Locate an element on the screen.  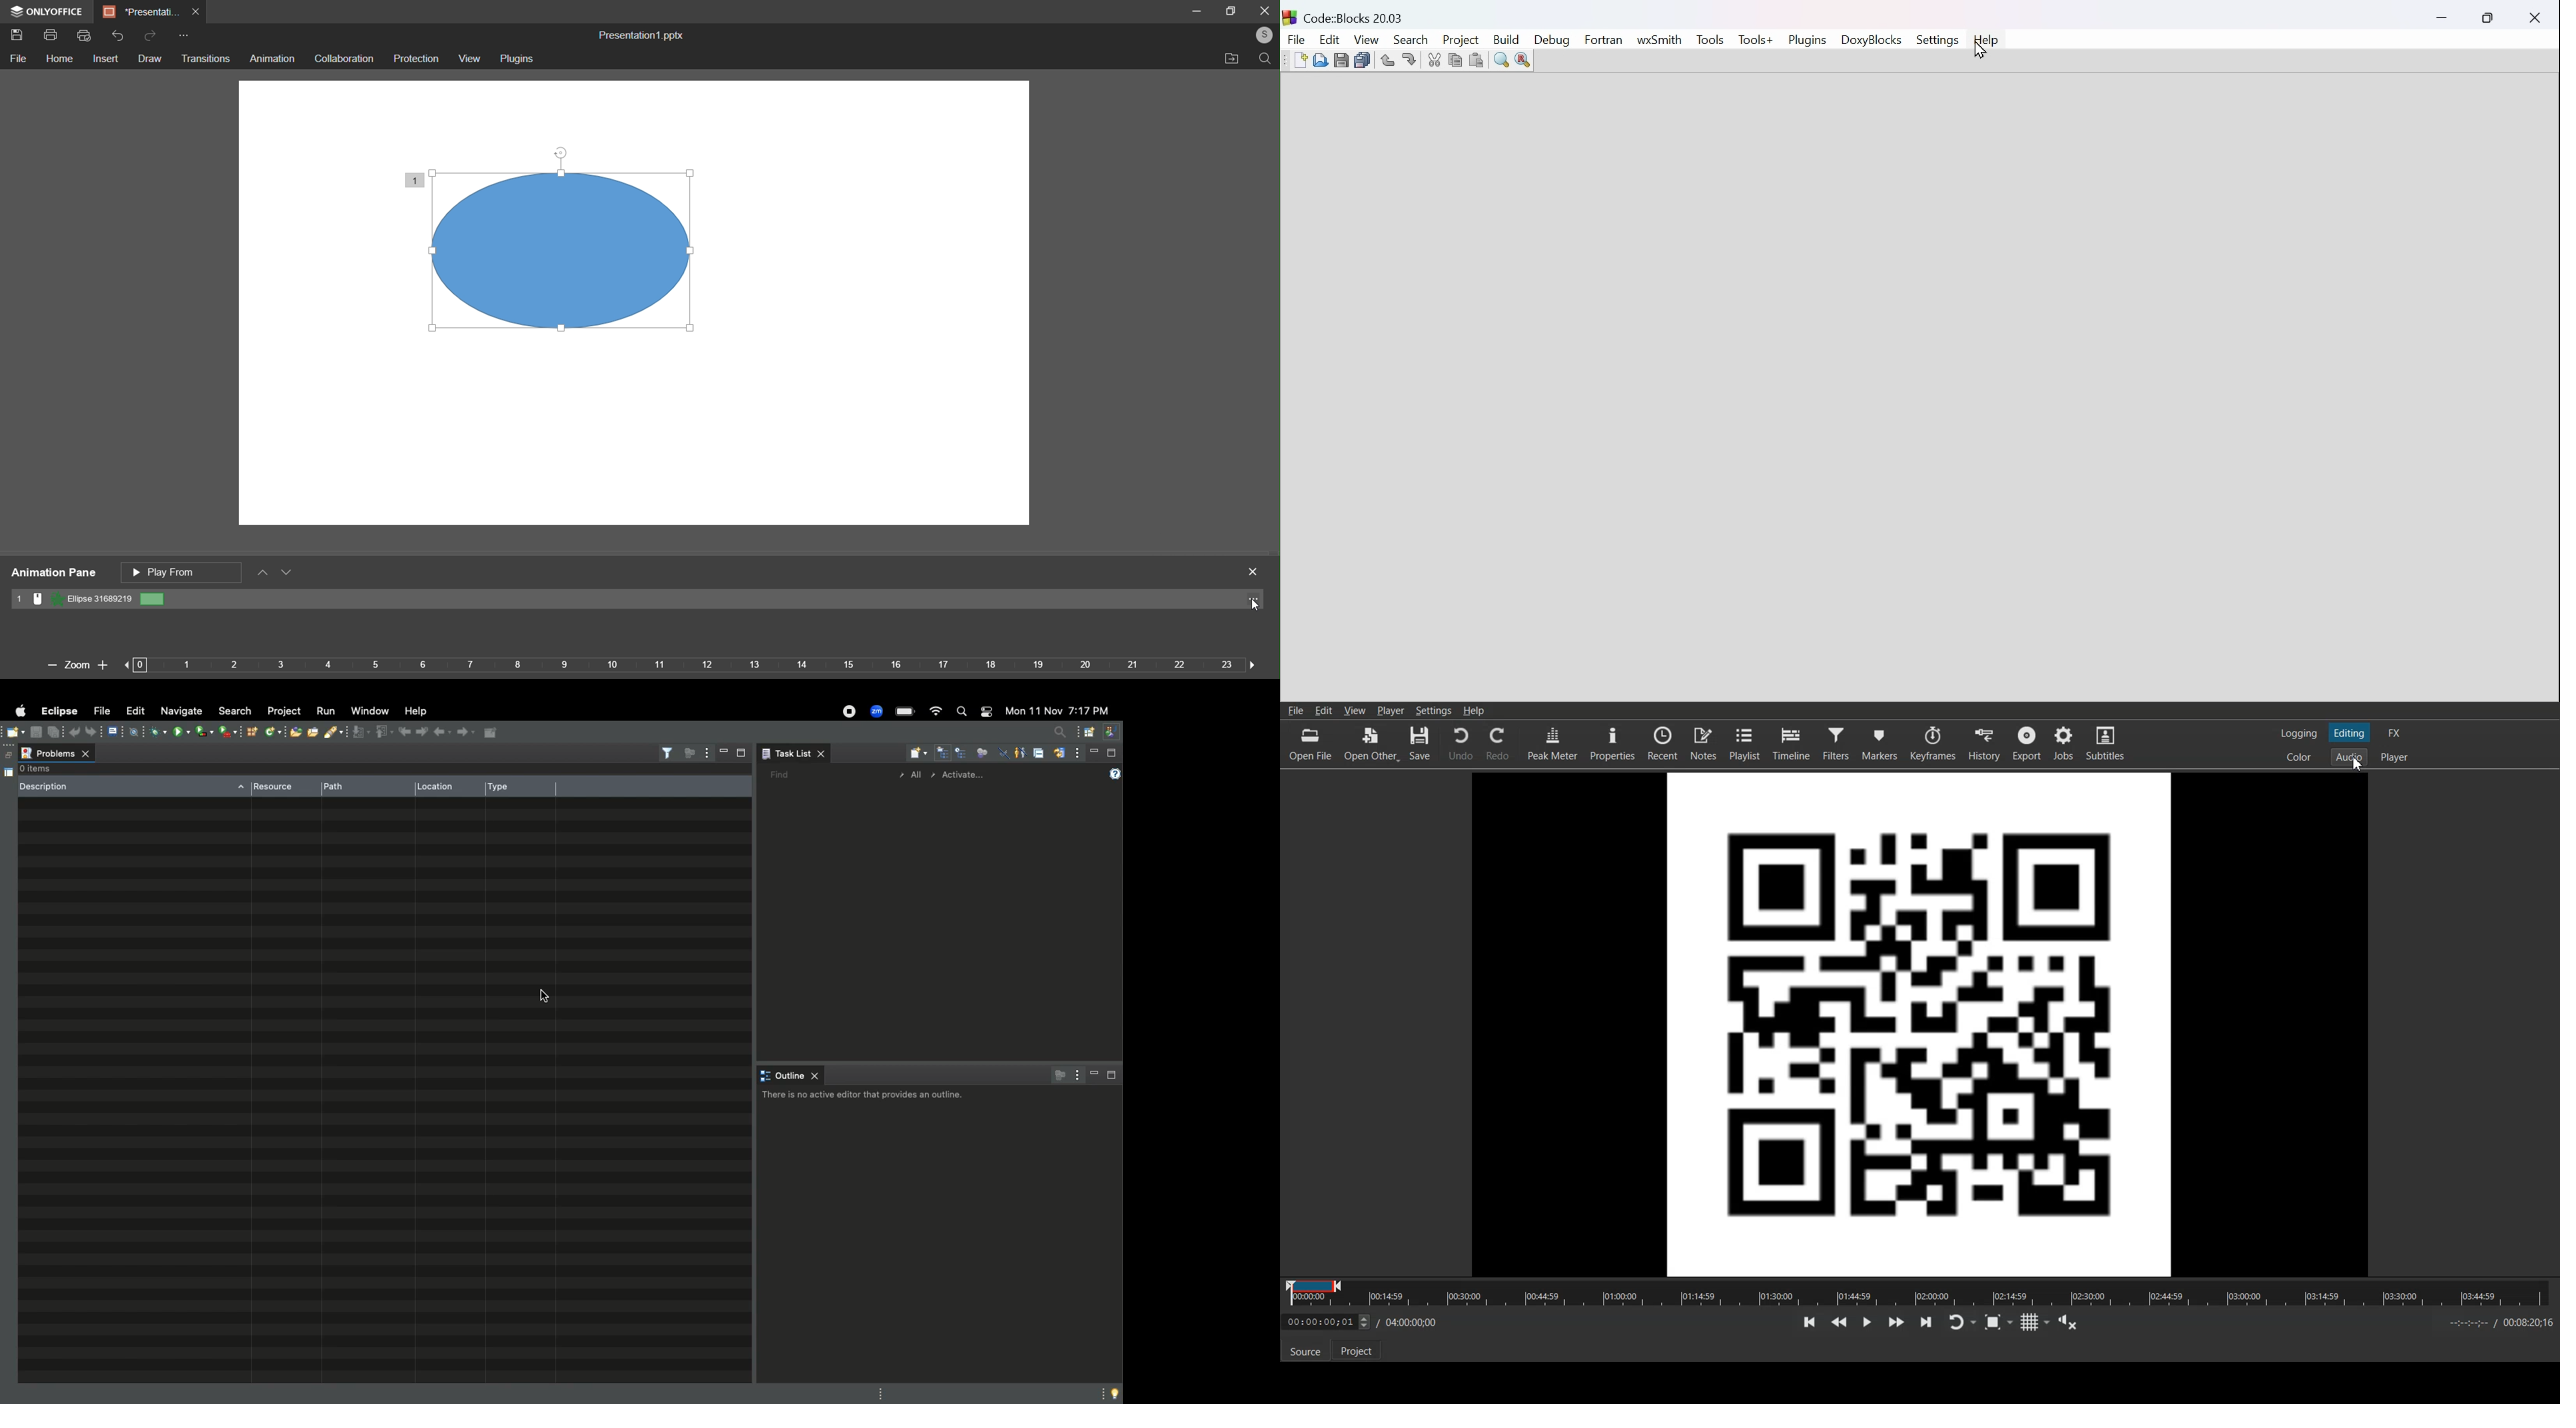
Export is located at coordinates (2027, 743).